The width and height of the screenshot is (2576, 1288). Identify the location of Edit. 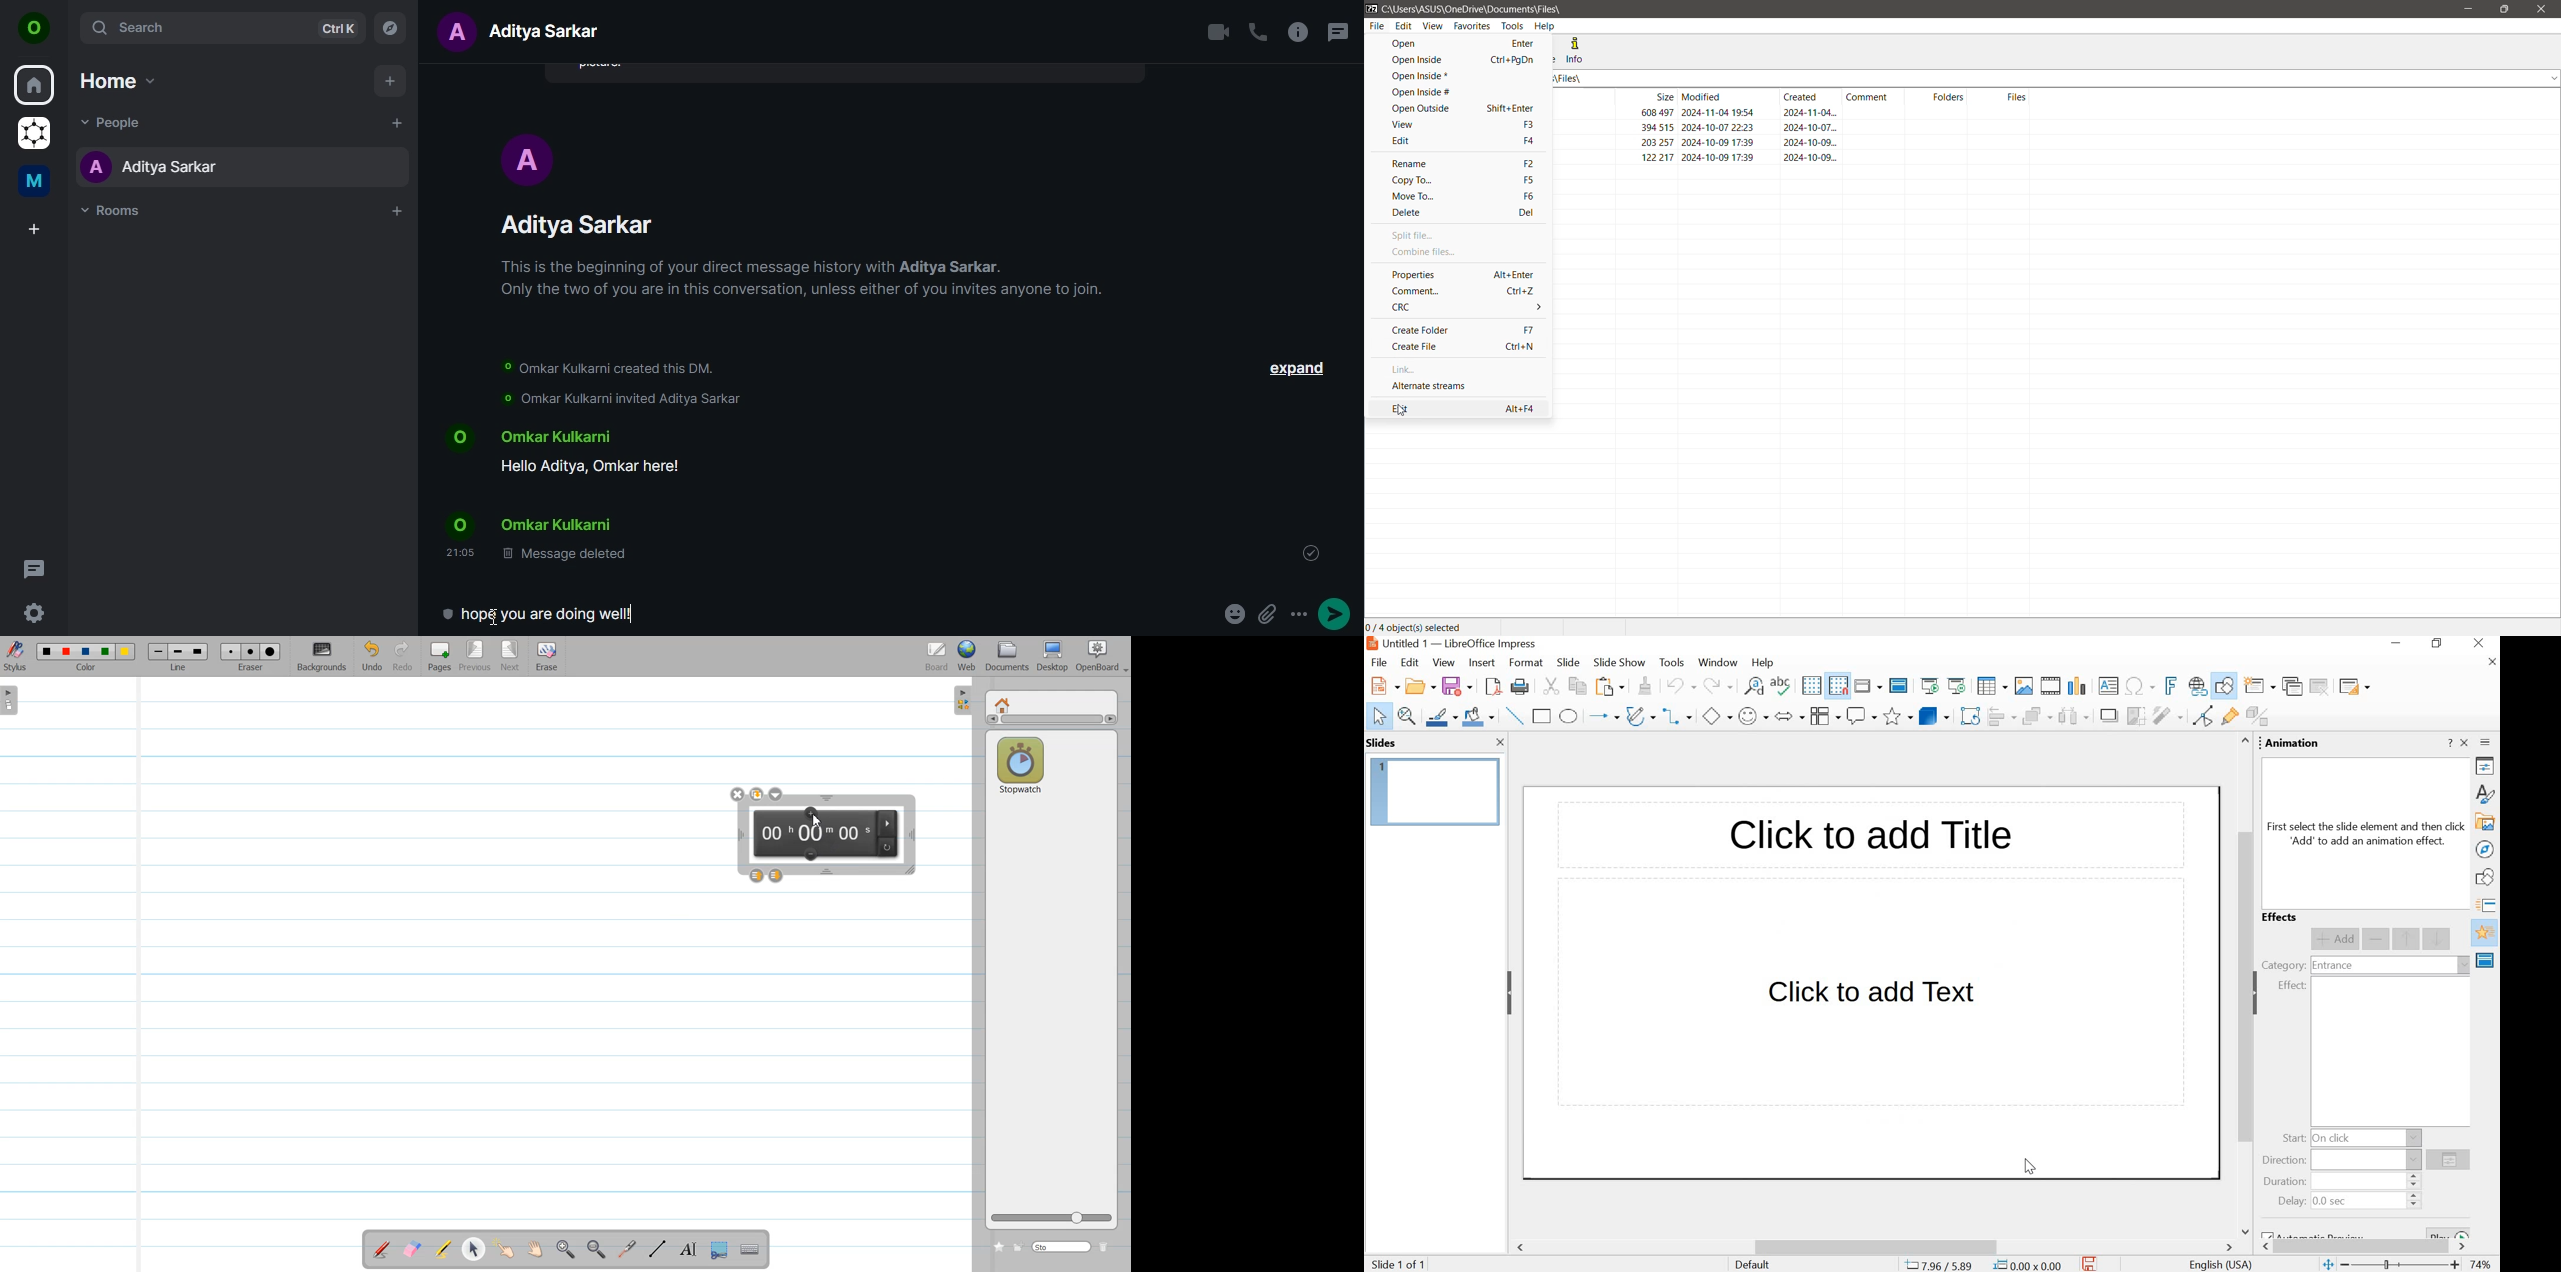
(1404, 26).